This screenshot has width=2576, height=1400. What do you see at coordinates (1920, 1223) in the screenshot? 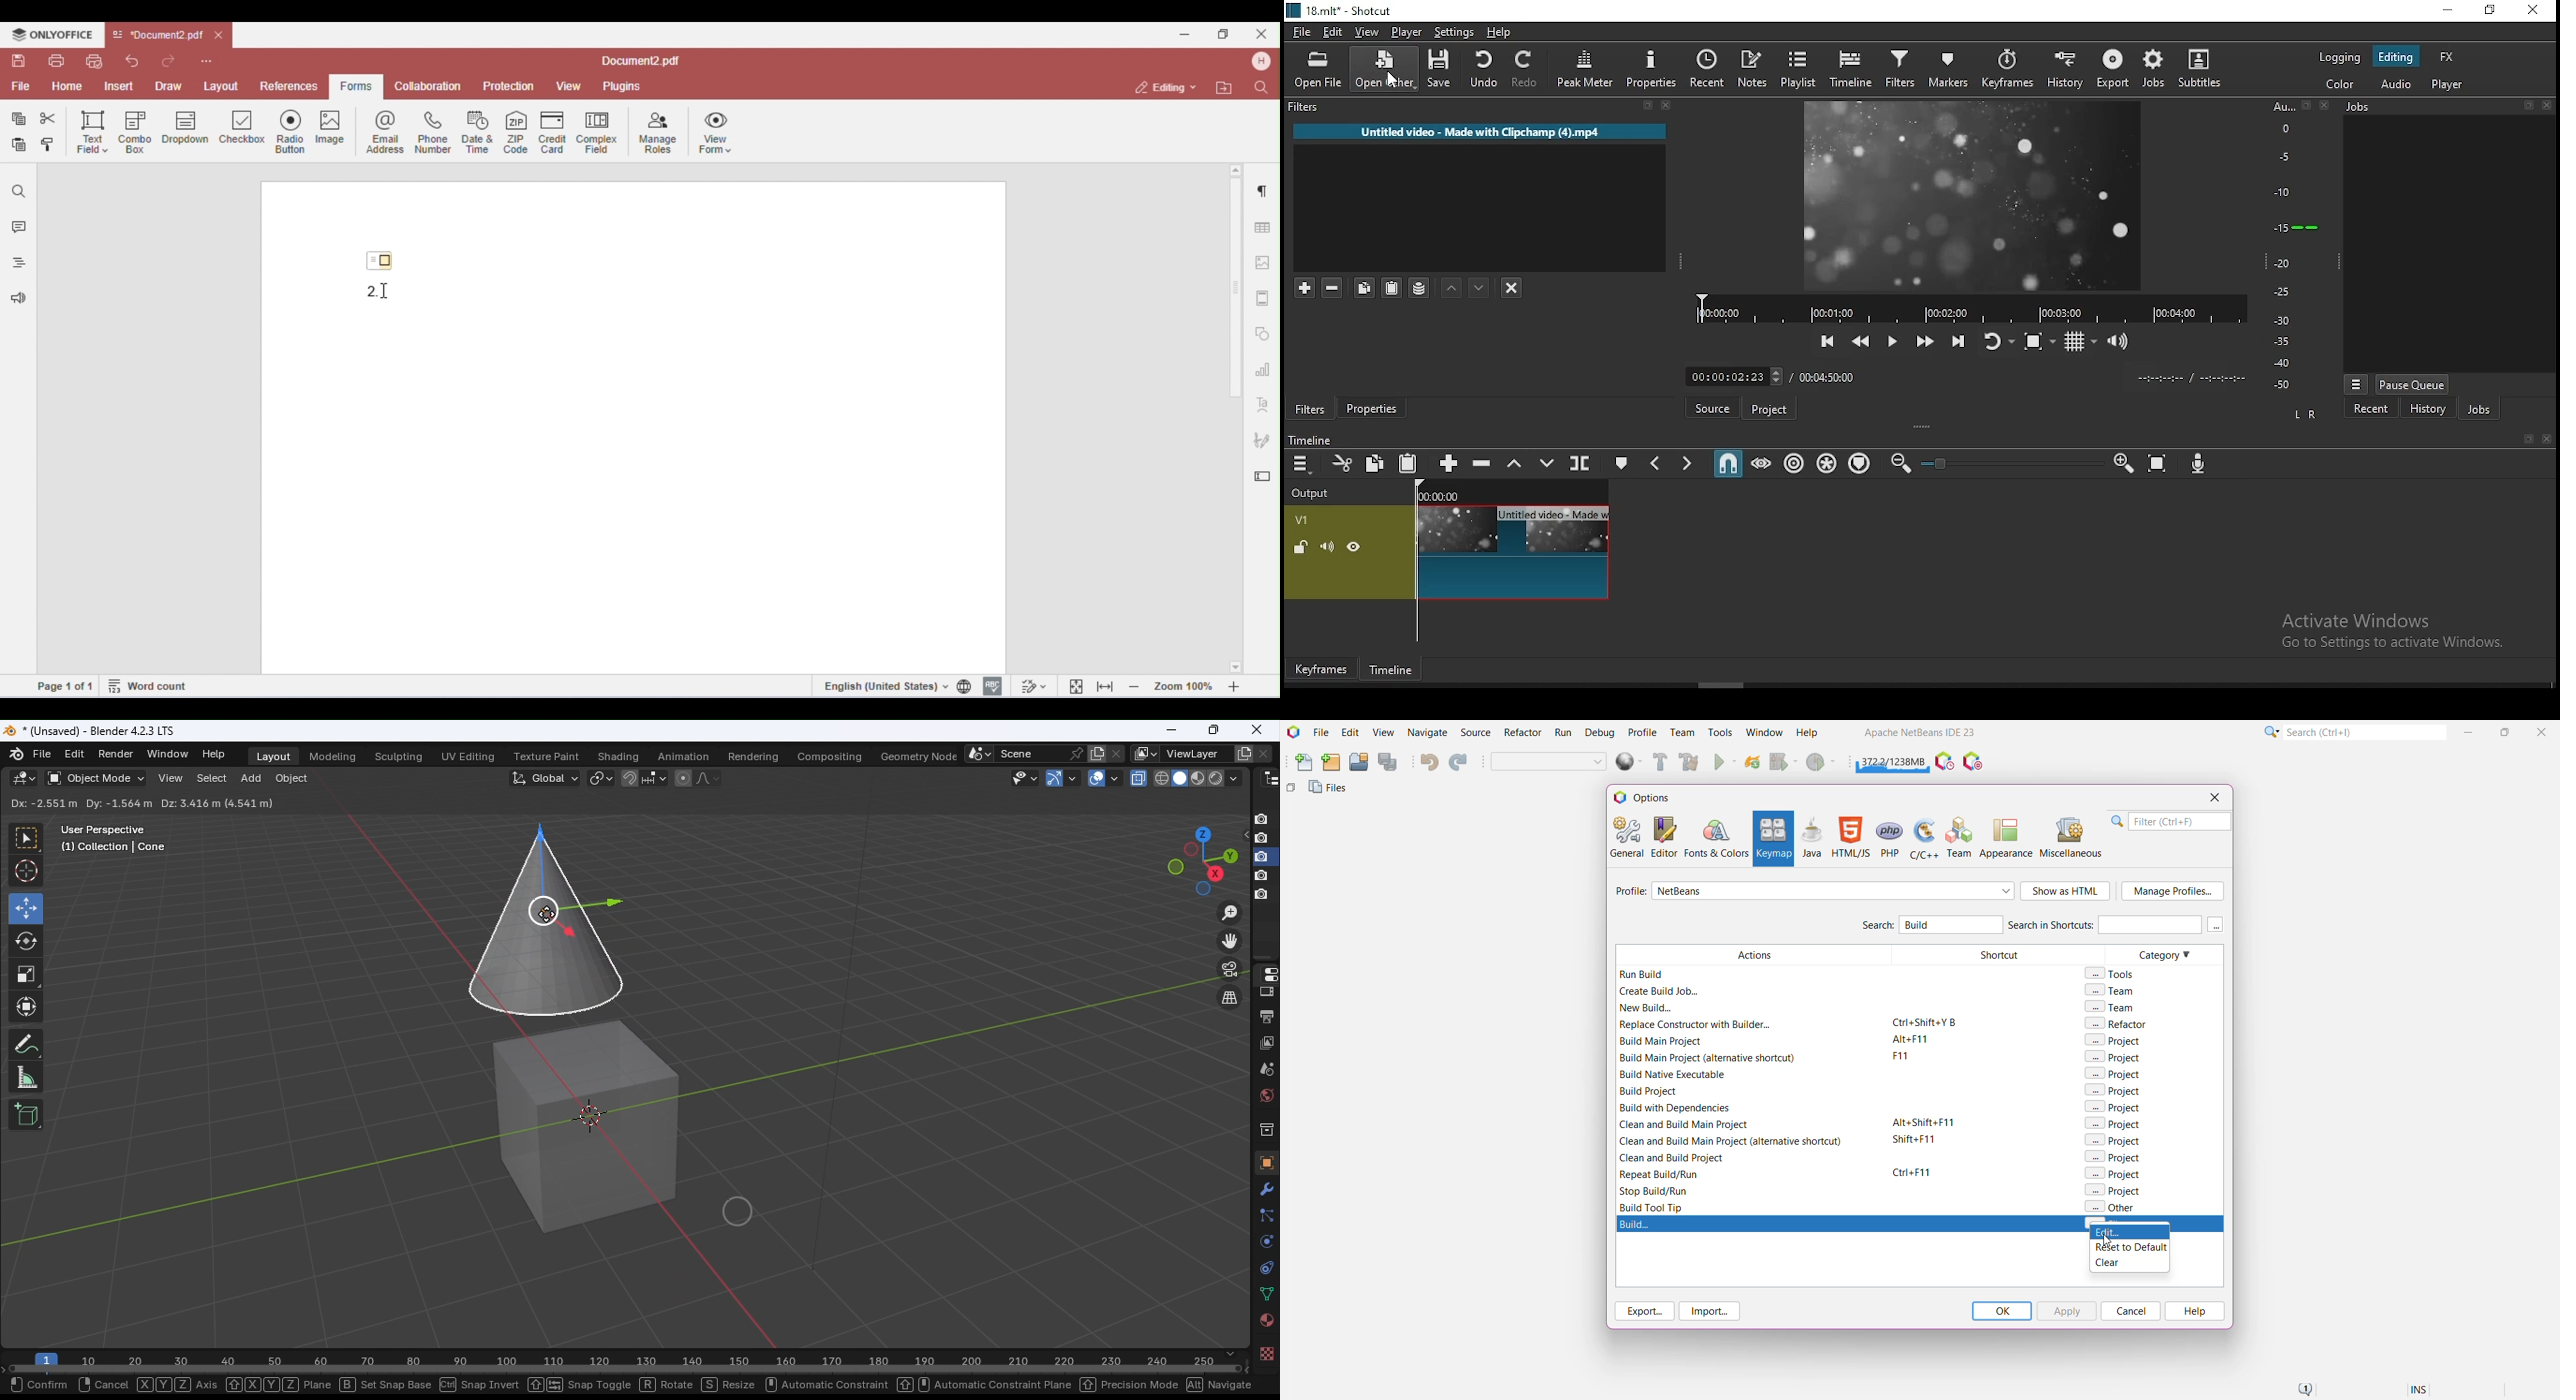
I see `Searched Action displayed in the list ` at bounding box center [1920, 1223].